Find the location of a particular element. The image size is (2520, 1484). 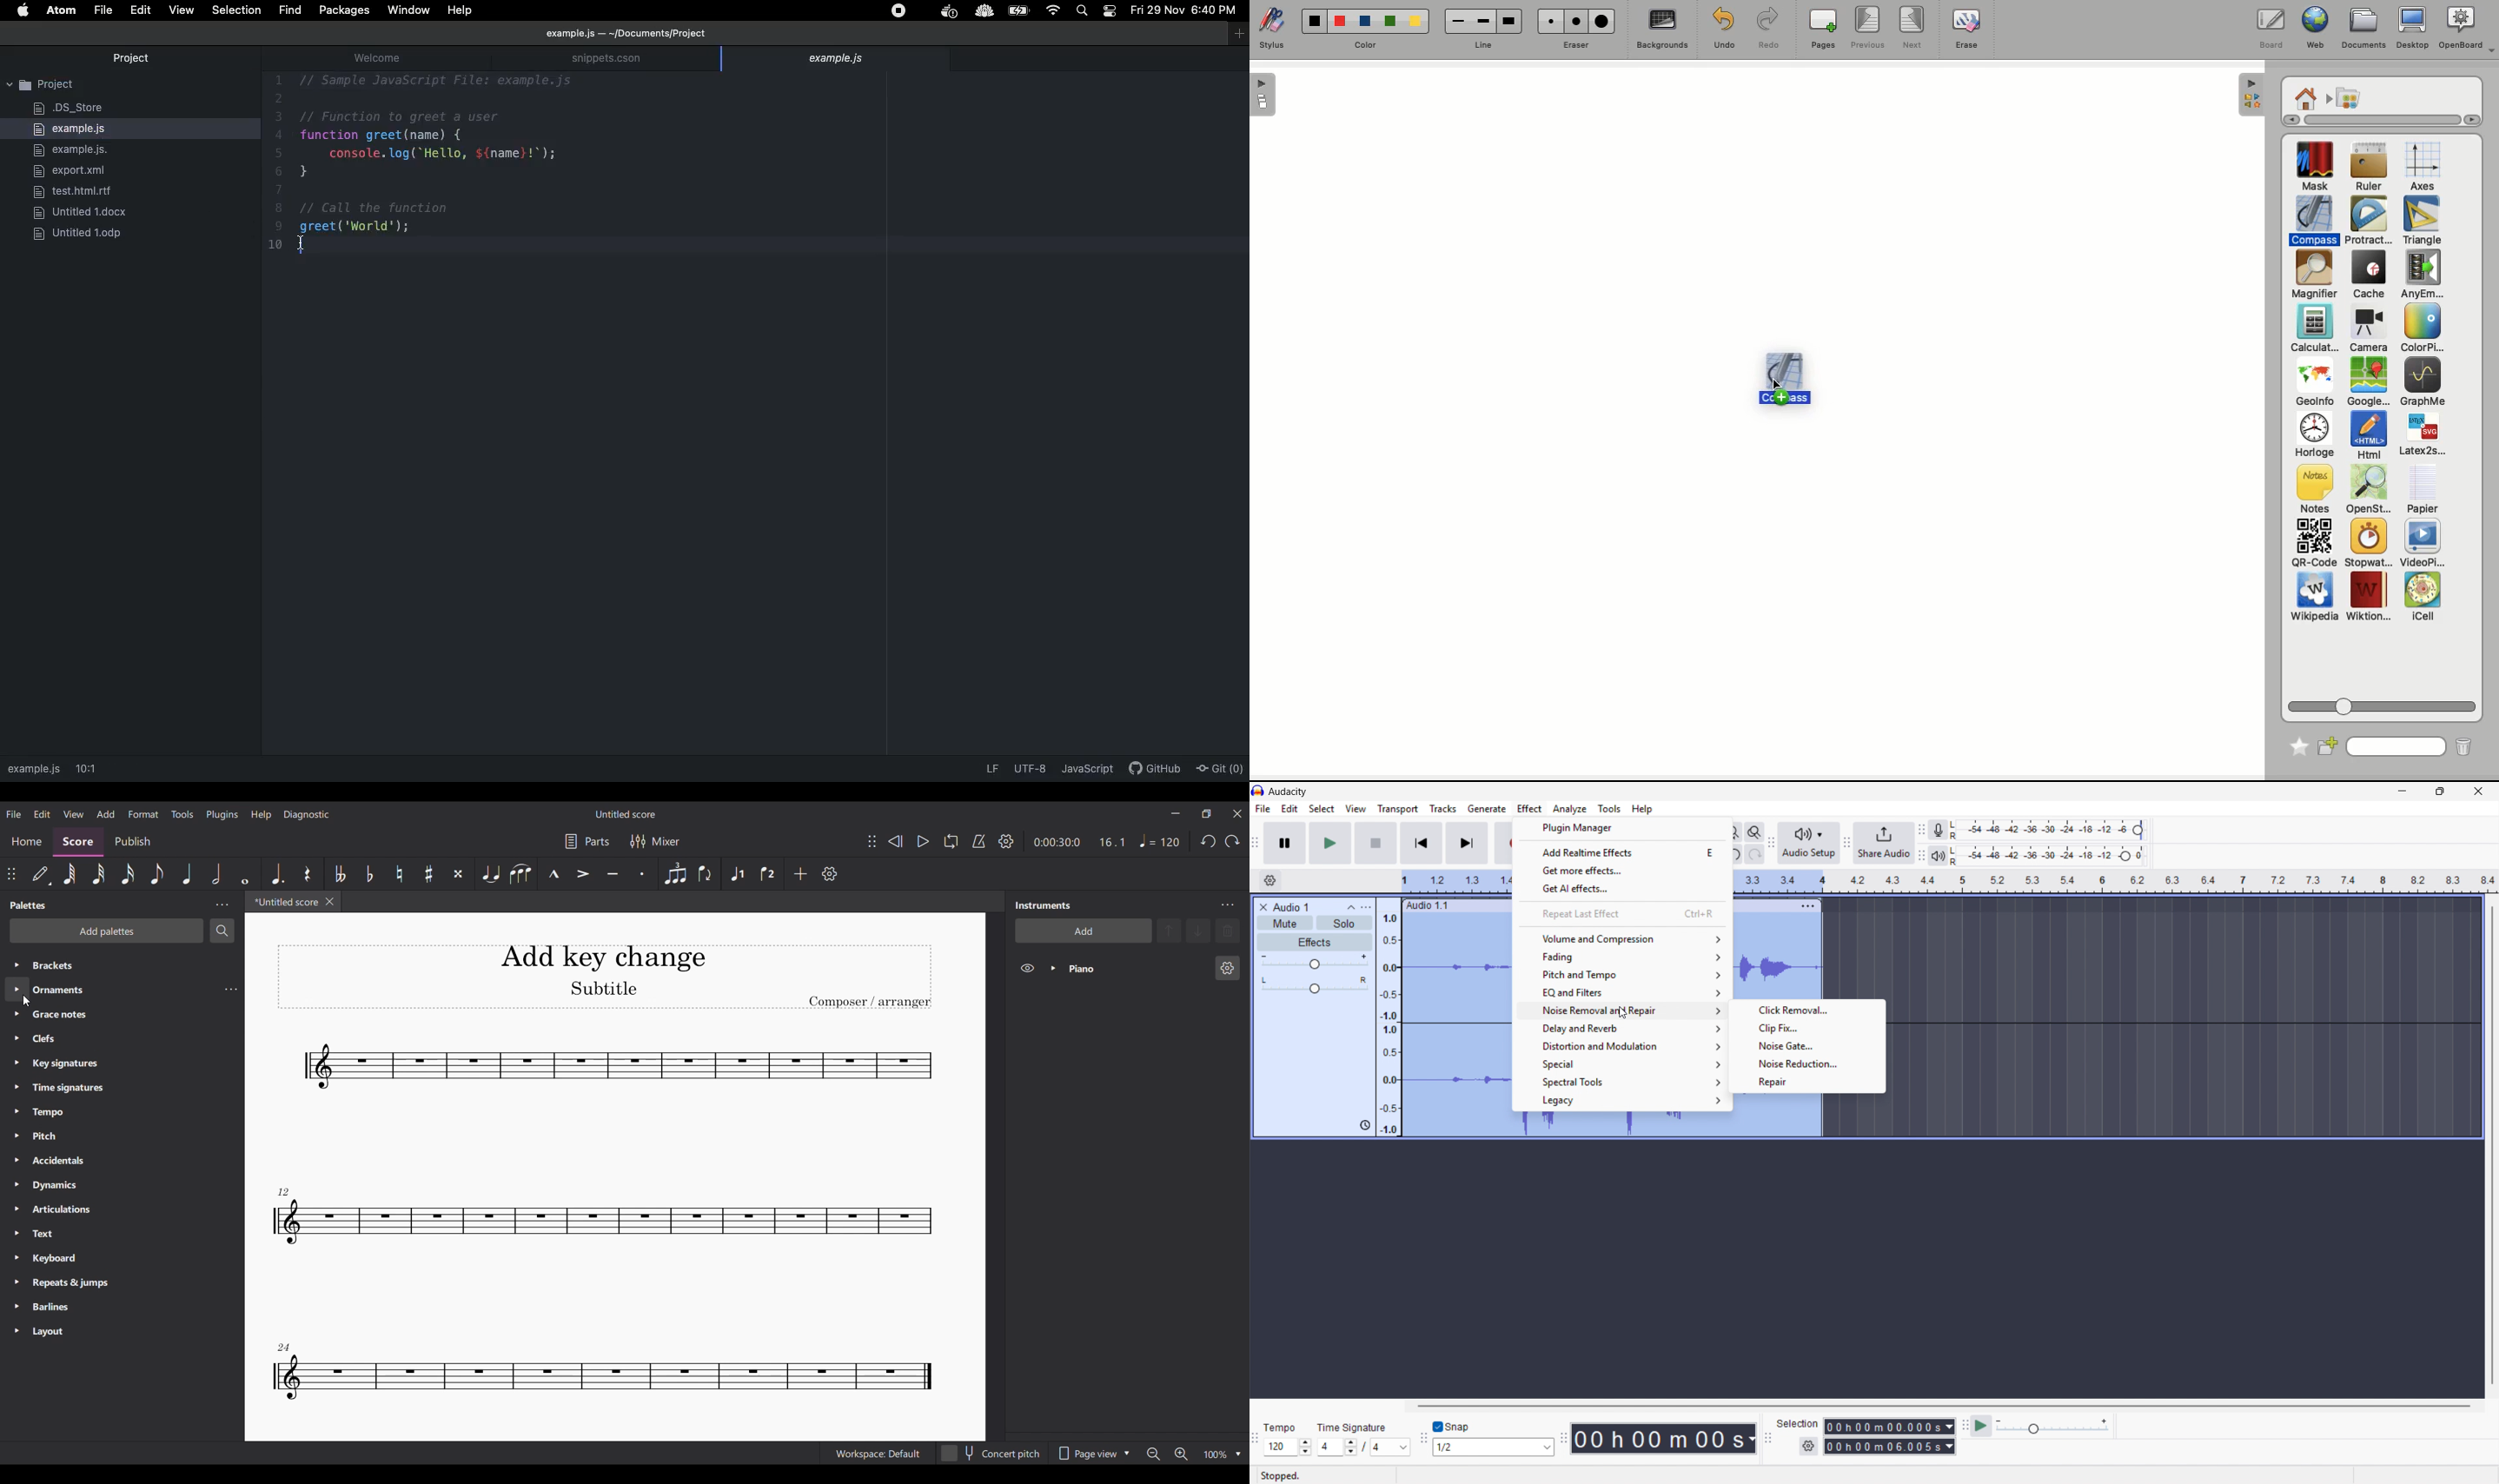

Voice 1 is located at coordinates (737, 873).